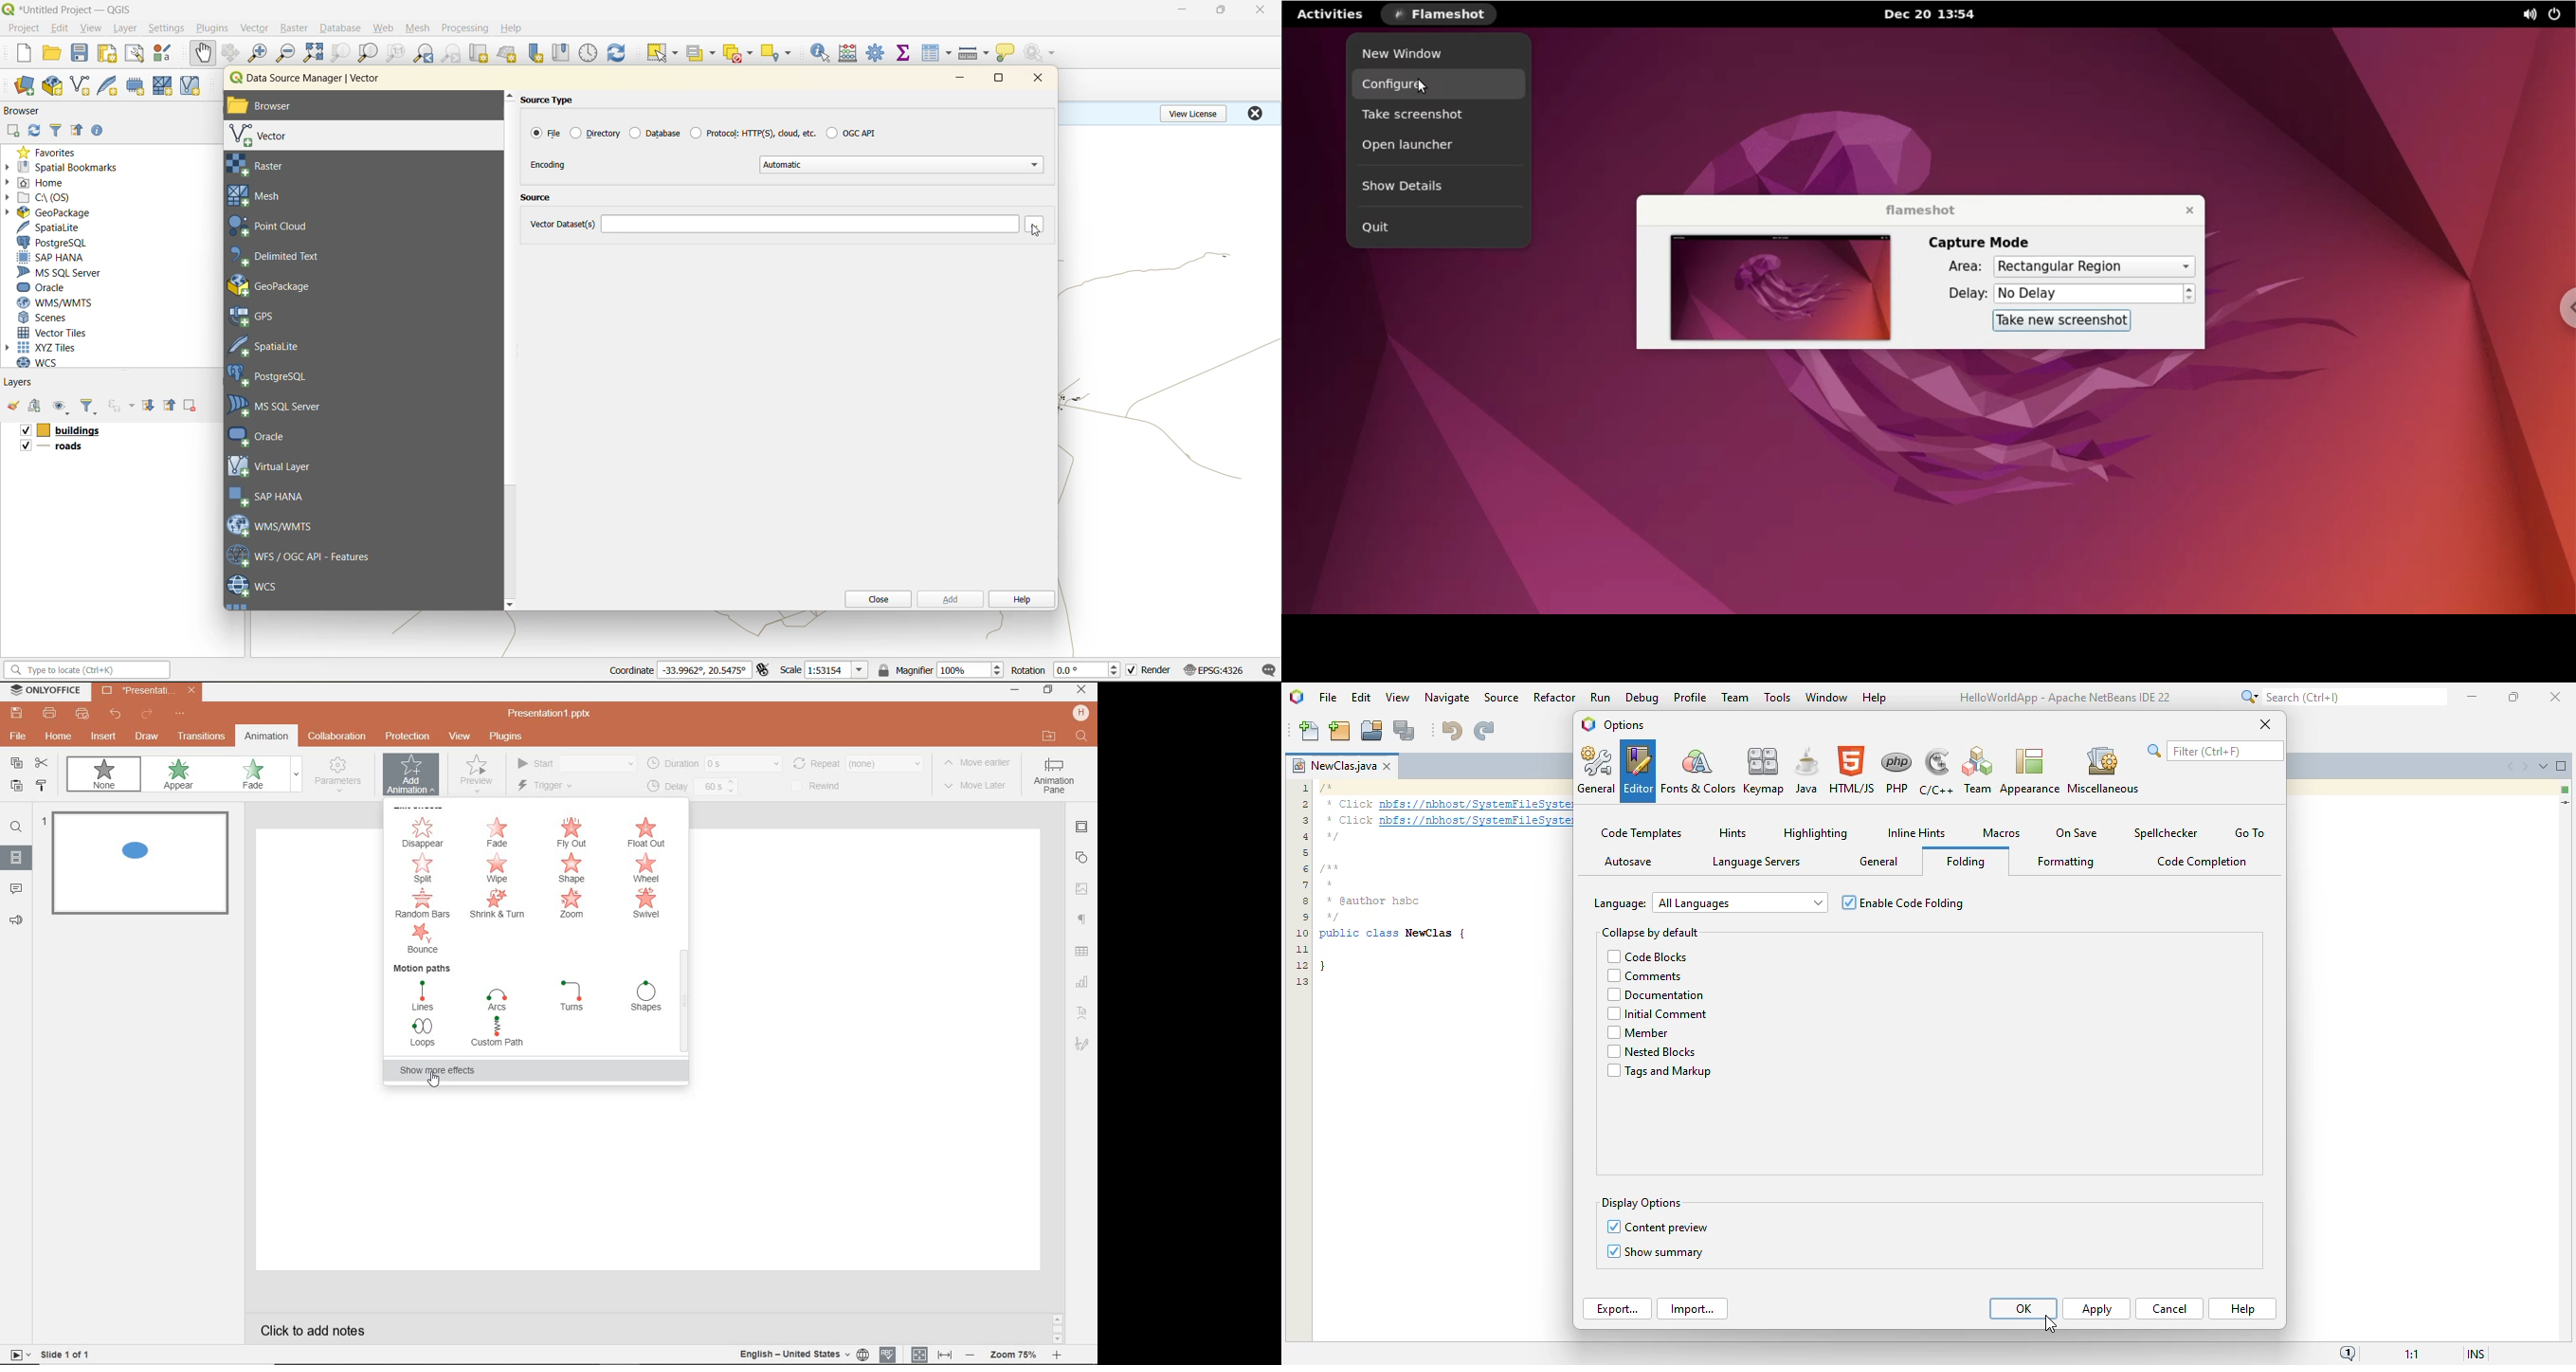  Describe the element at coordinates (201, 737) in the screenshot. I see `transitions` at that location.